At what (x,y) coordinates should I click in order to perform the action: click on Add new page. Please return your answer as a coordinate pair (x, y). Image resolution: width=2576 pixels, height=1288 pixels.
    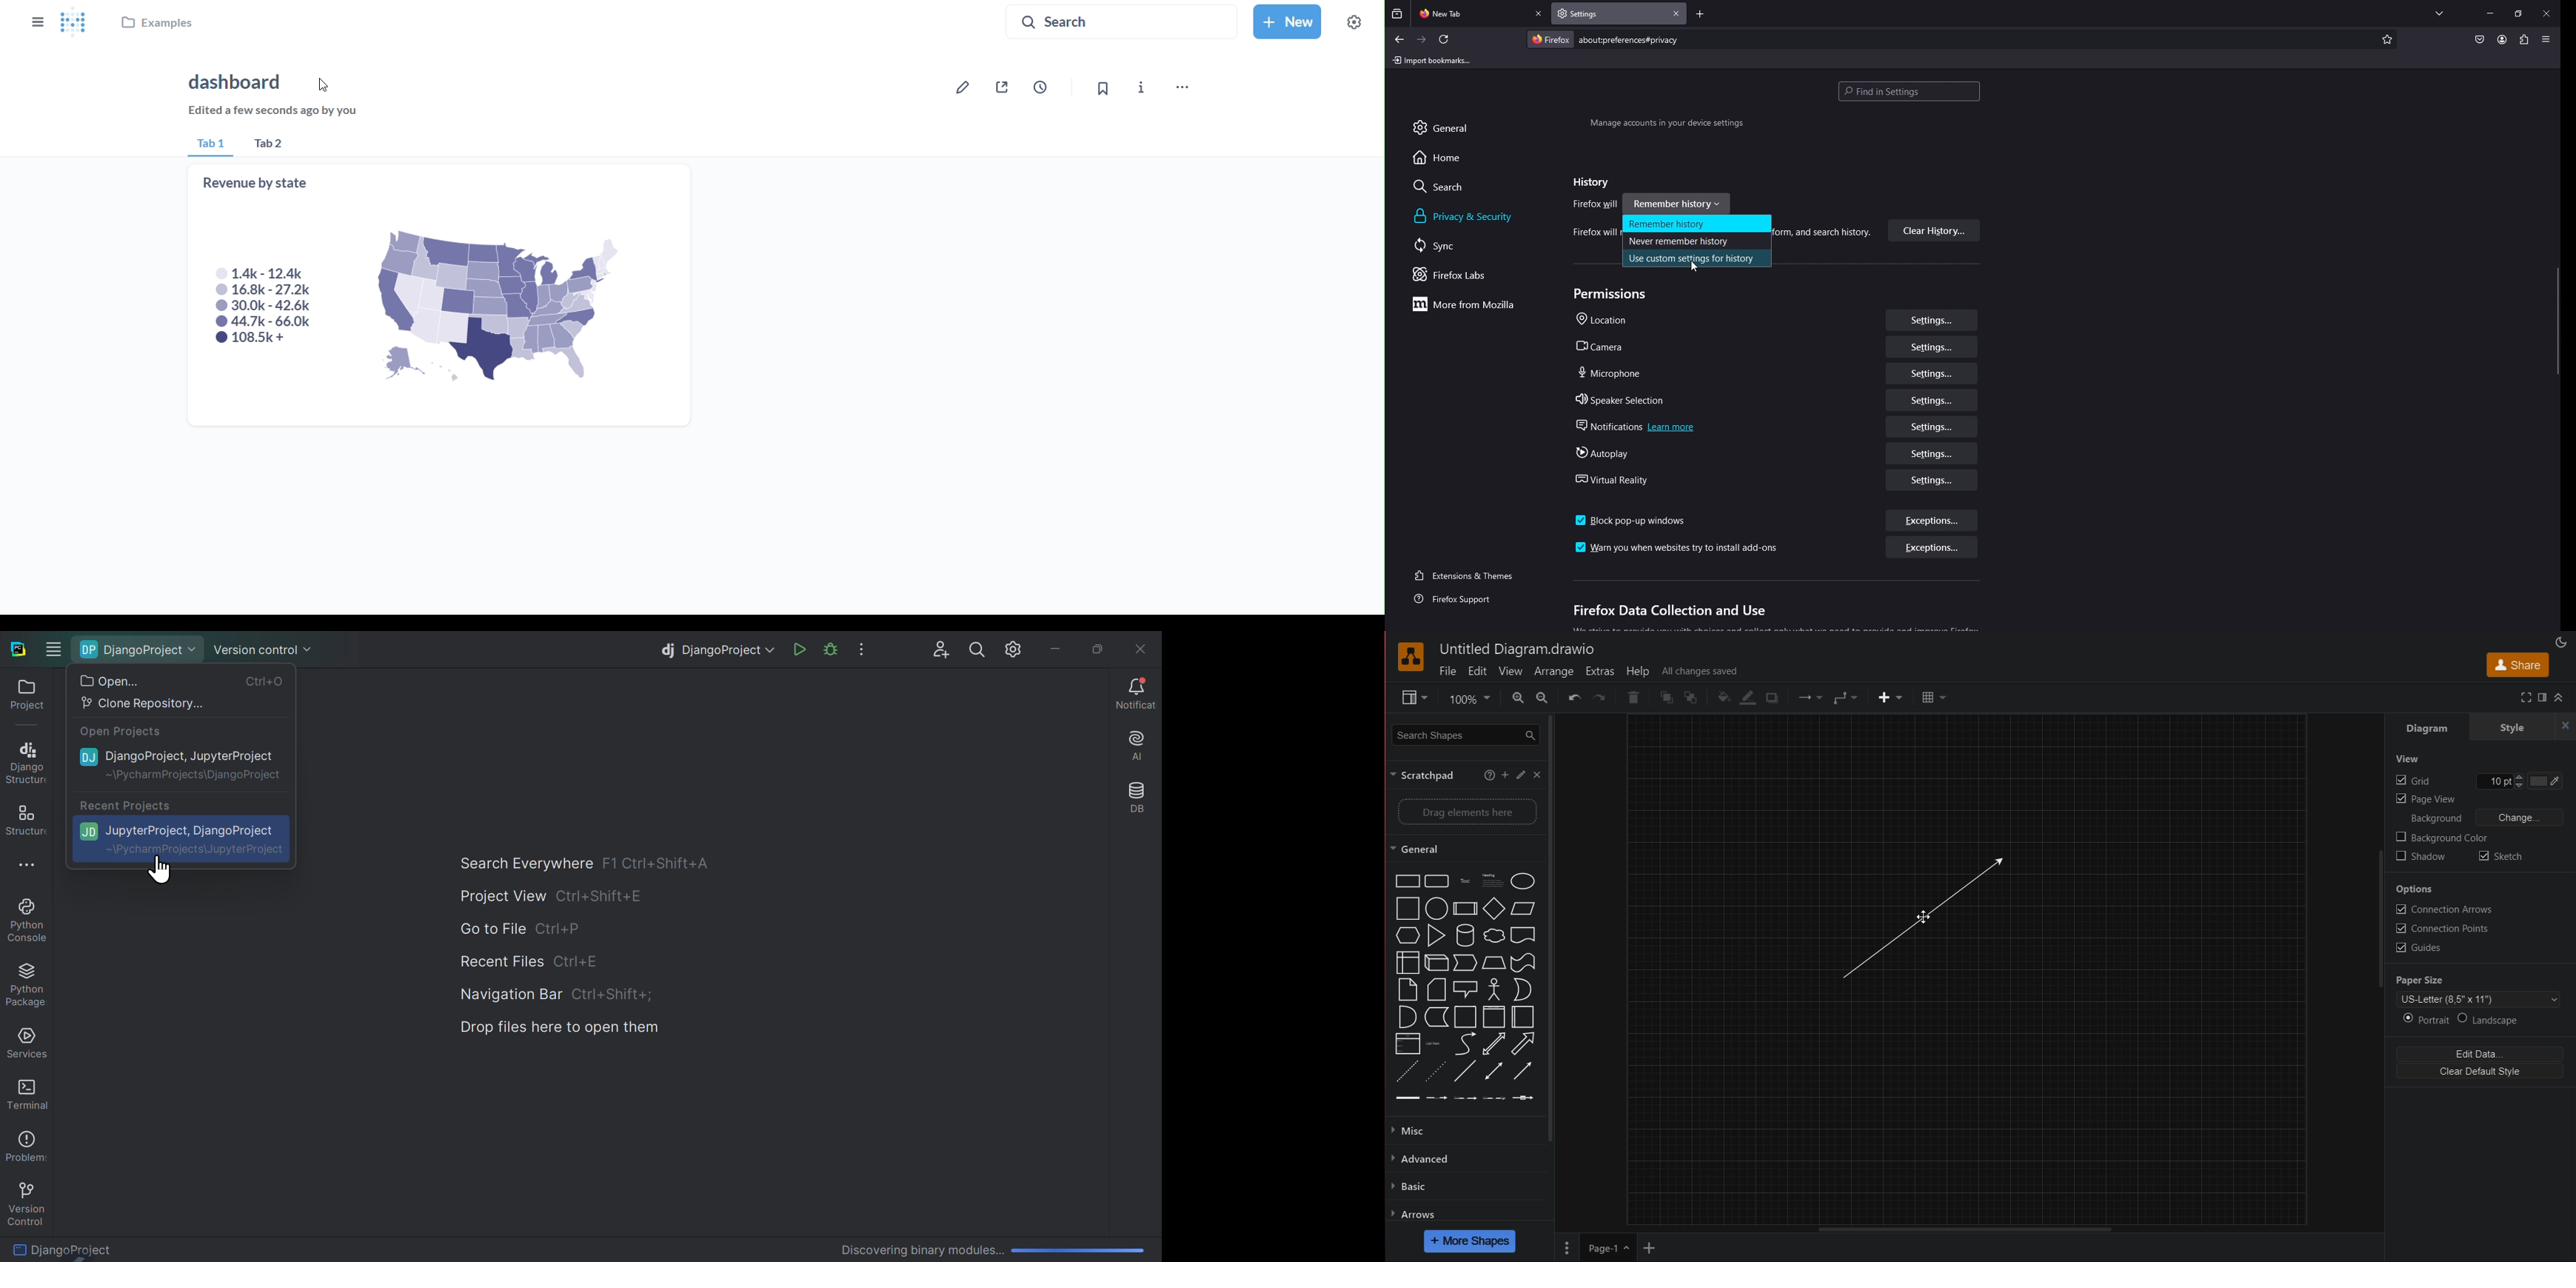
    Looking at the image, I should click on (1650, 1247).